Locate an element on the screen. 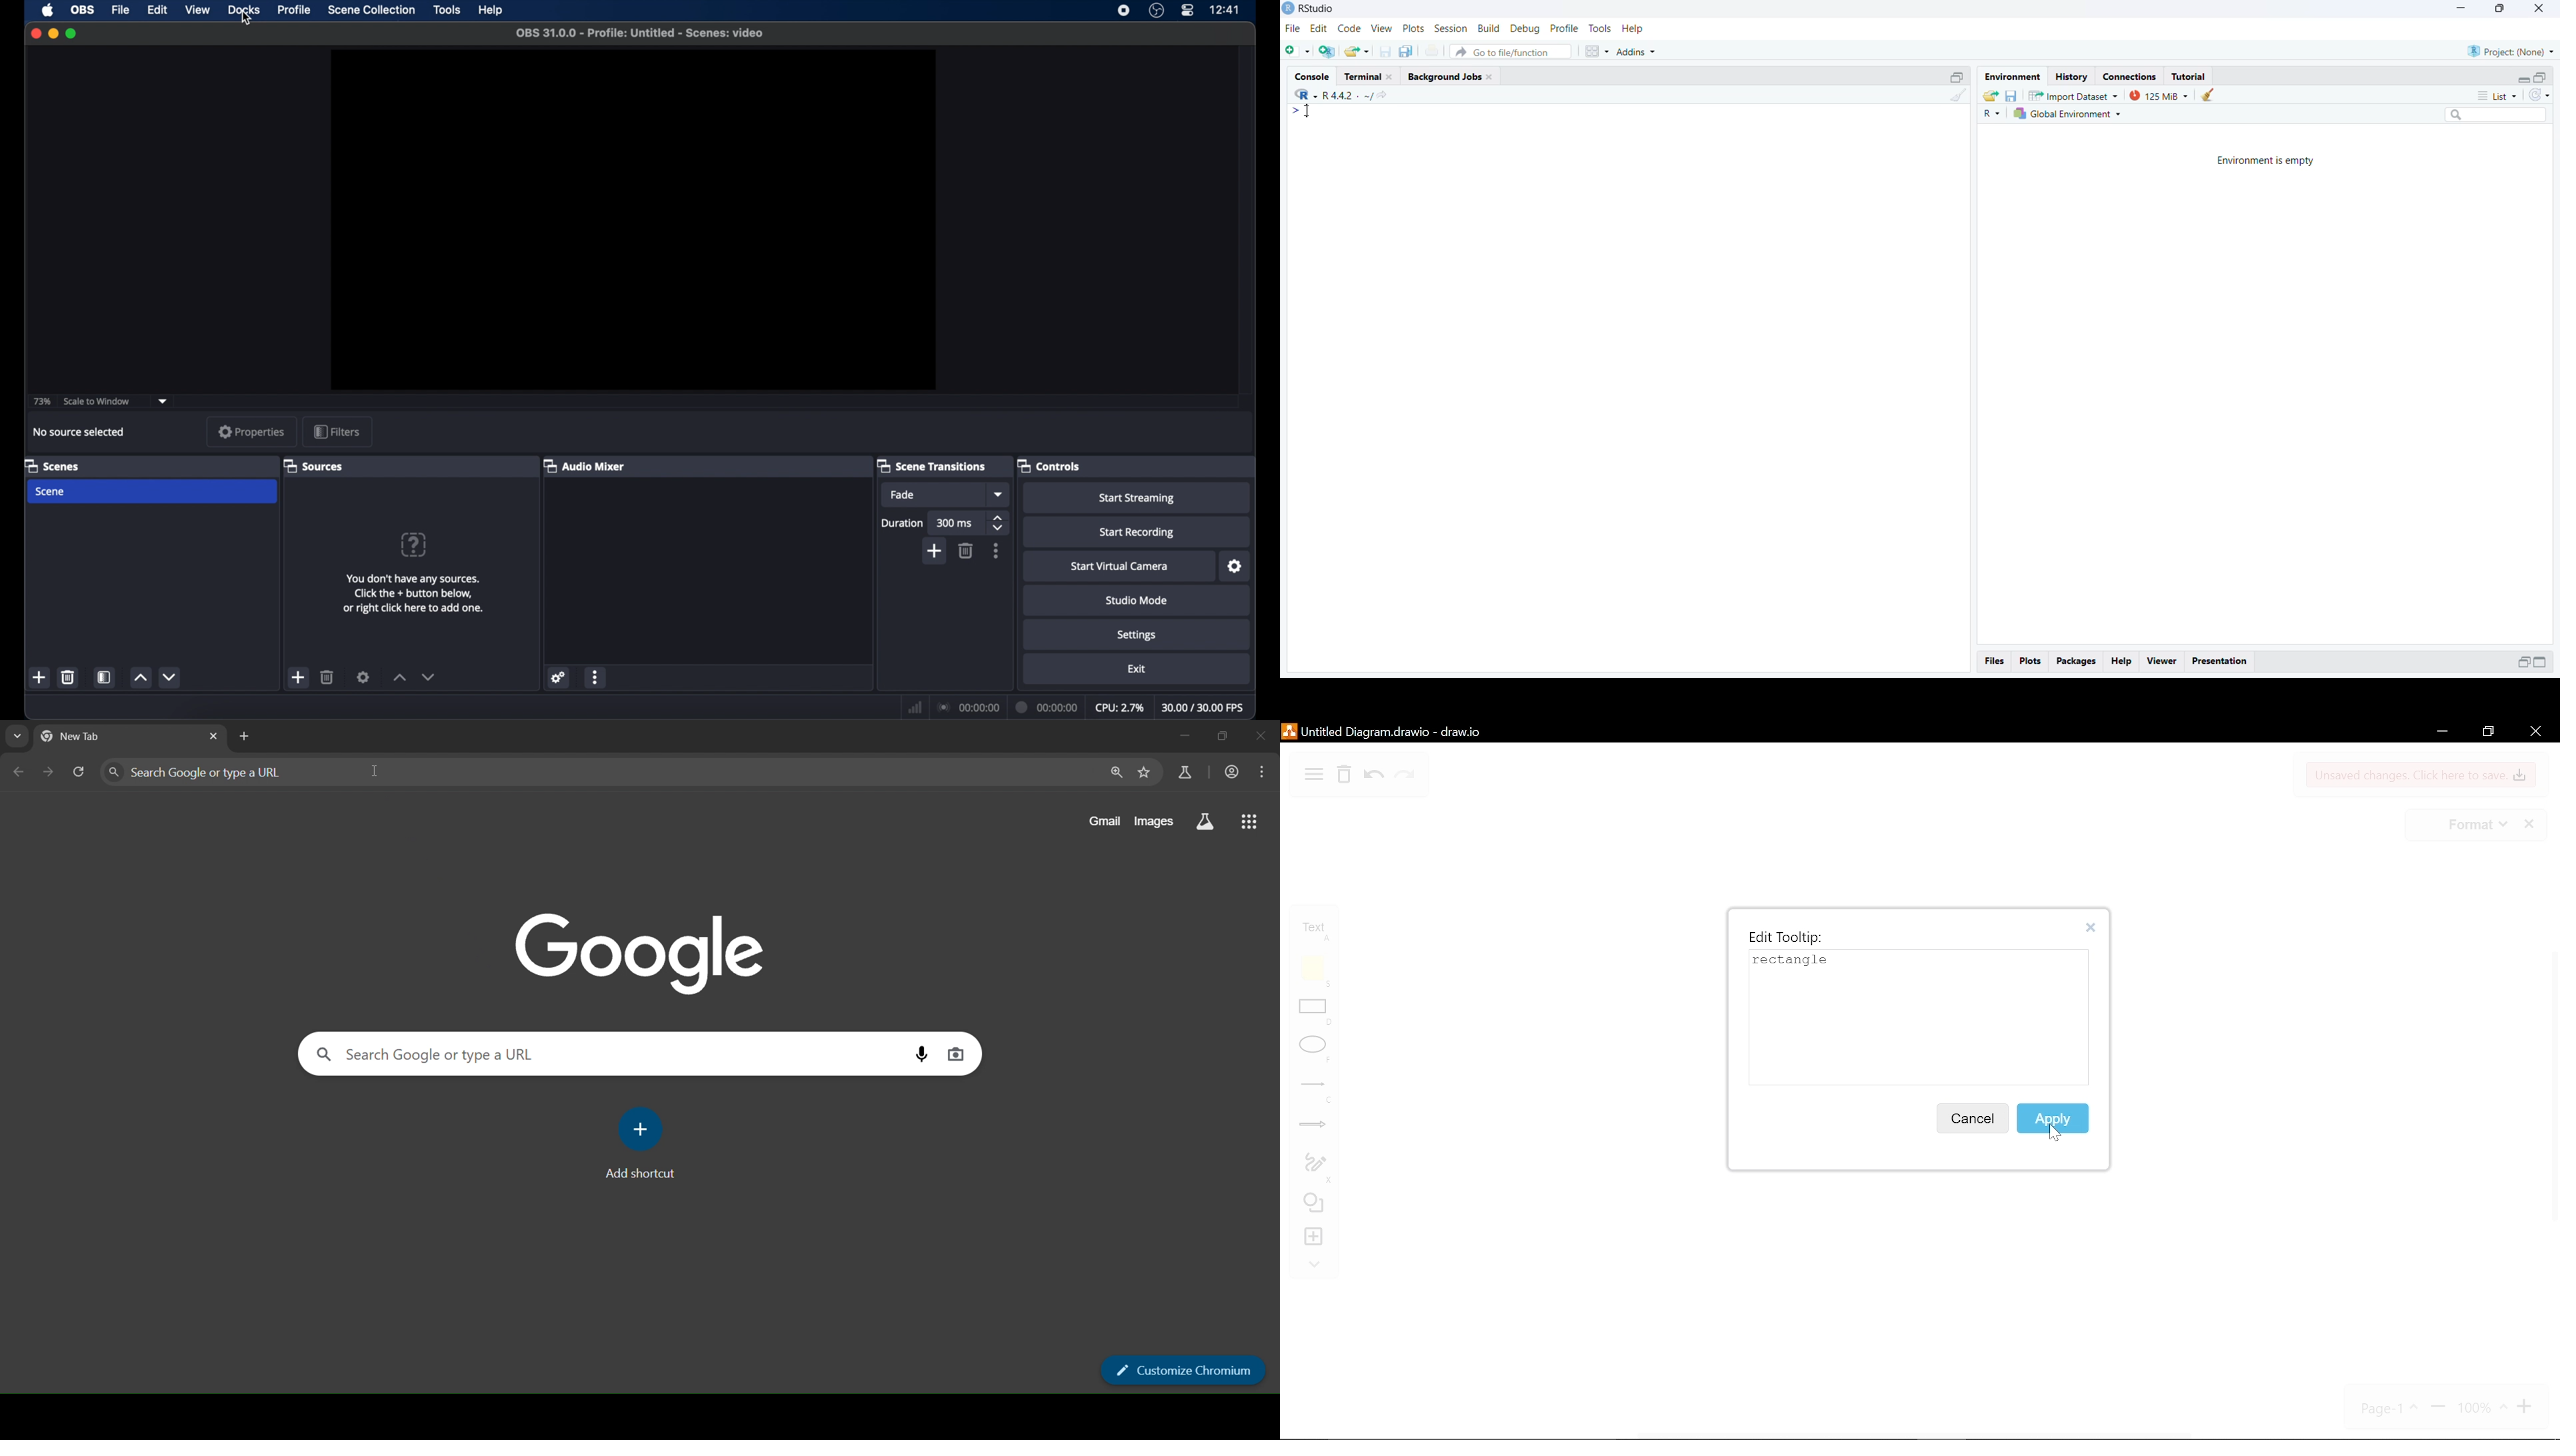 The width and height of the screenshot is (2576, 1456). rectangle is located at coordinates (1316, 1014).